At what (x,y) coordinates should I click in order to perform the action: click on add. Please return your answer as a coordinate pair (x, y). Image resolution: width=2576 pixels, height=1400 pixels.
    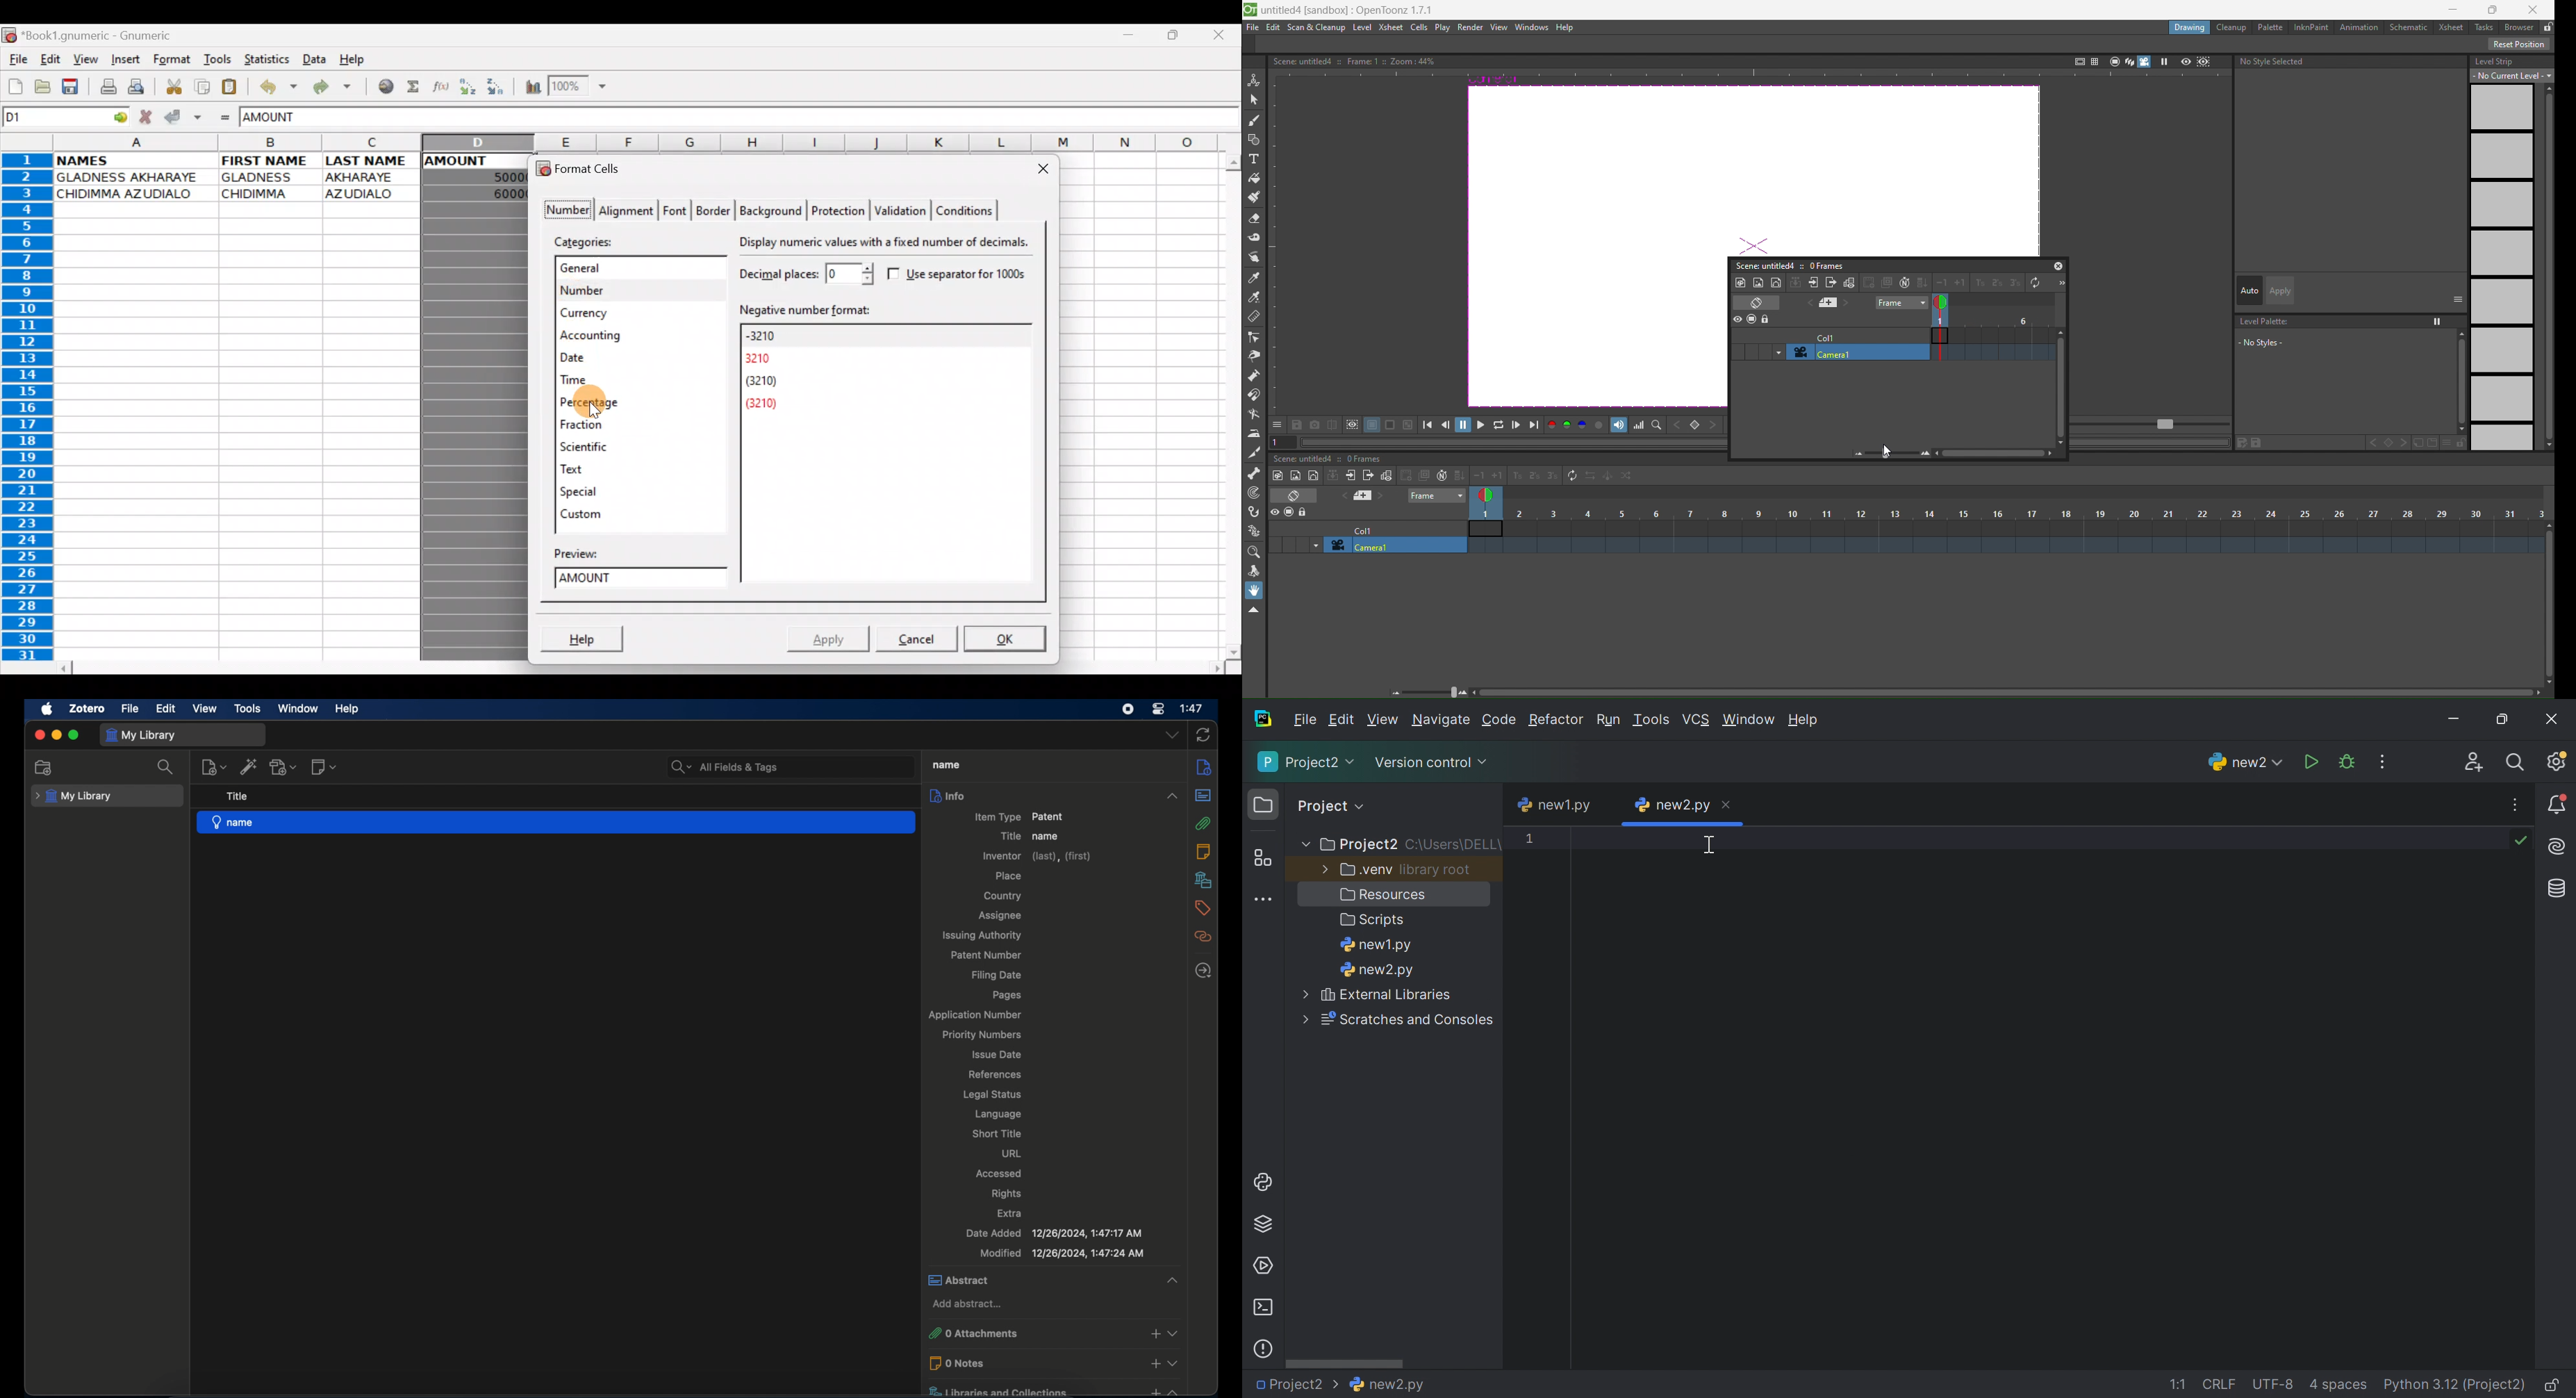
    Looking at the image, I should click on (1155, 1331).